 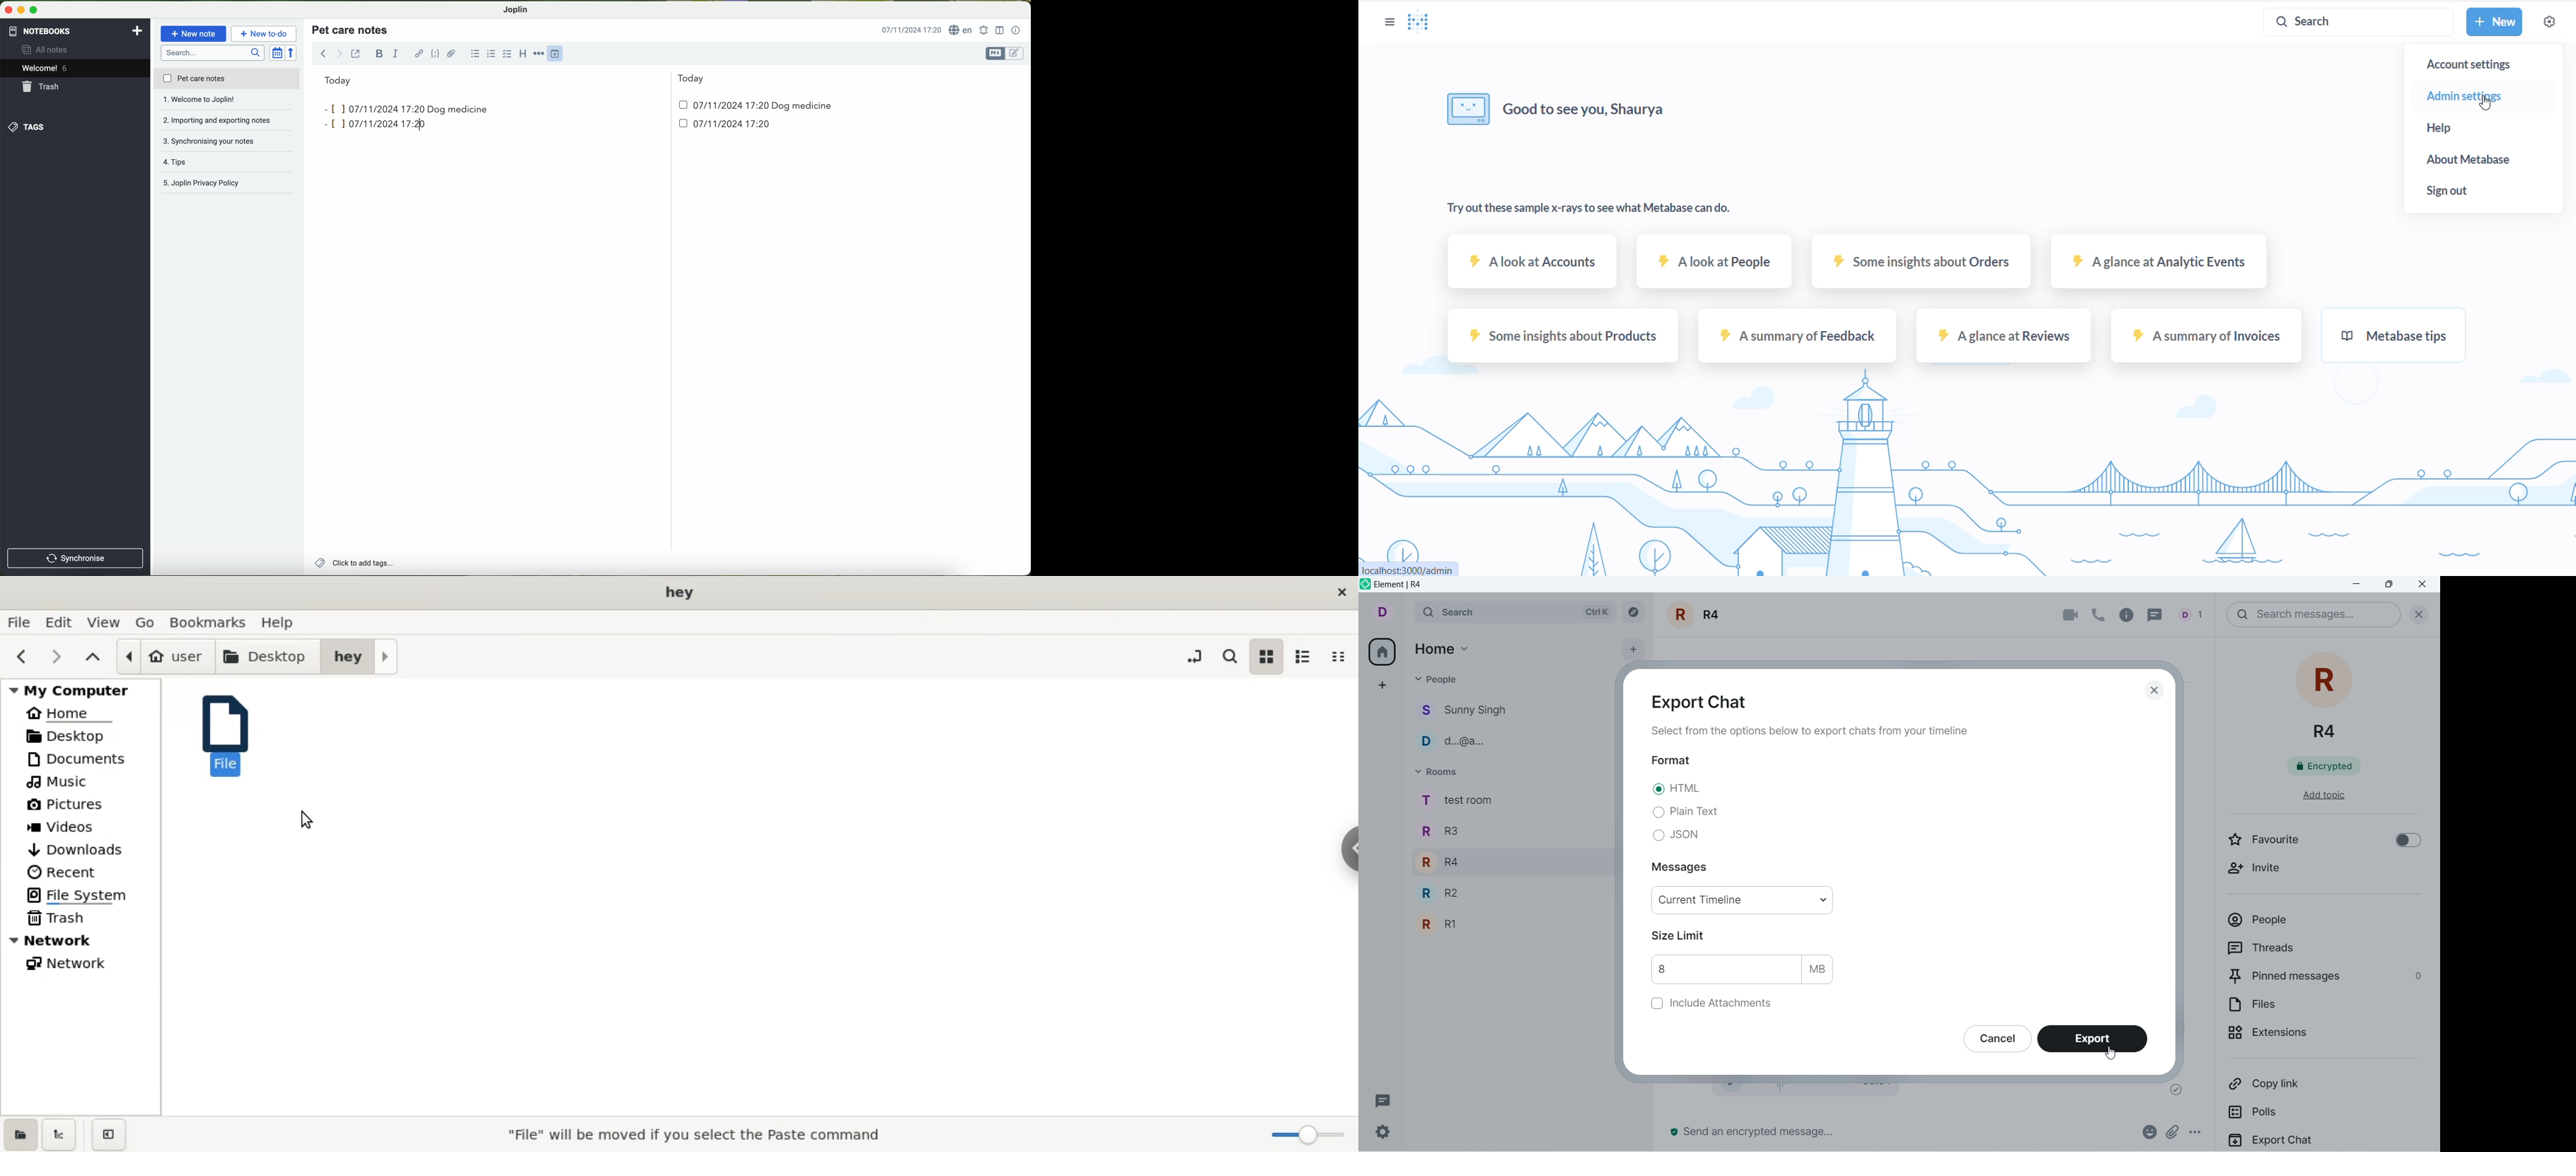 I want to click on size limit, so click(x=1682, y=935).